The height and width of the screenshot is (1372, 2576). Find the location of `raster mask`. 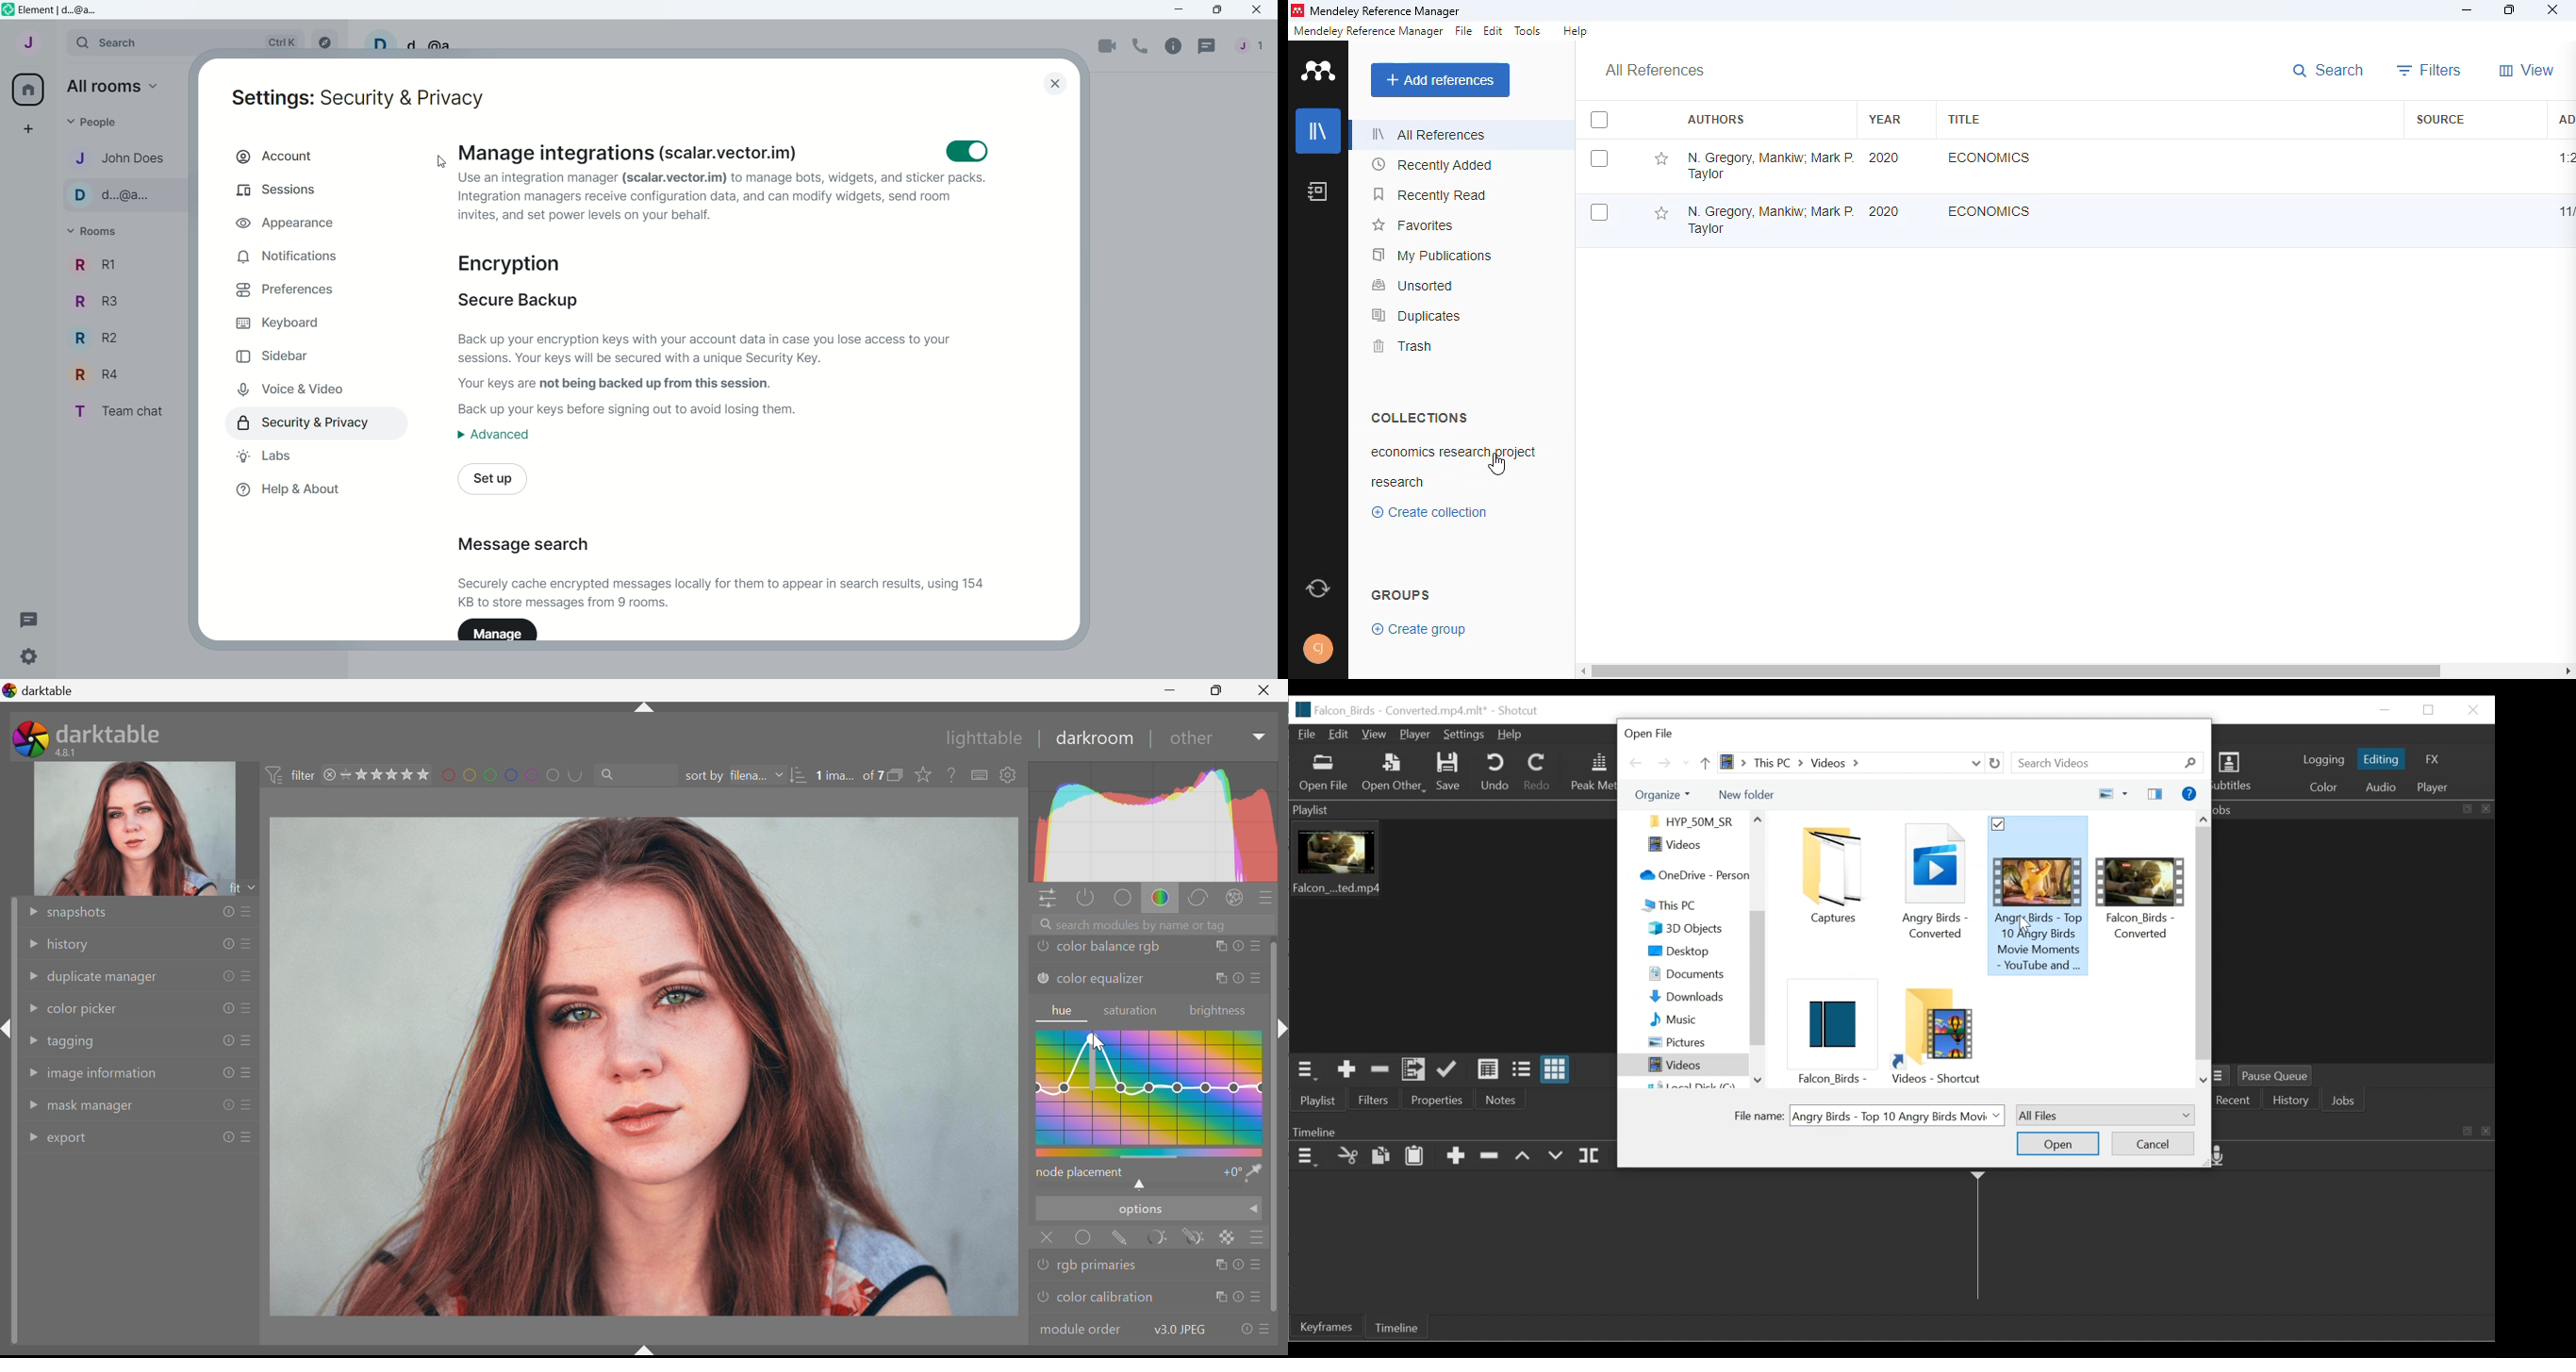

raster mask is located at coordinates (1230, 1237).